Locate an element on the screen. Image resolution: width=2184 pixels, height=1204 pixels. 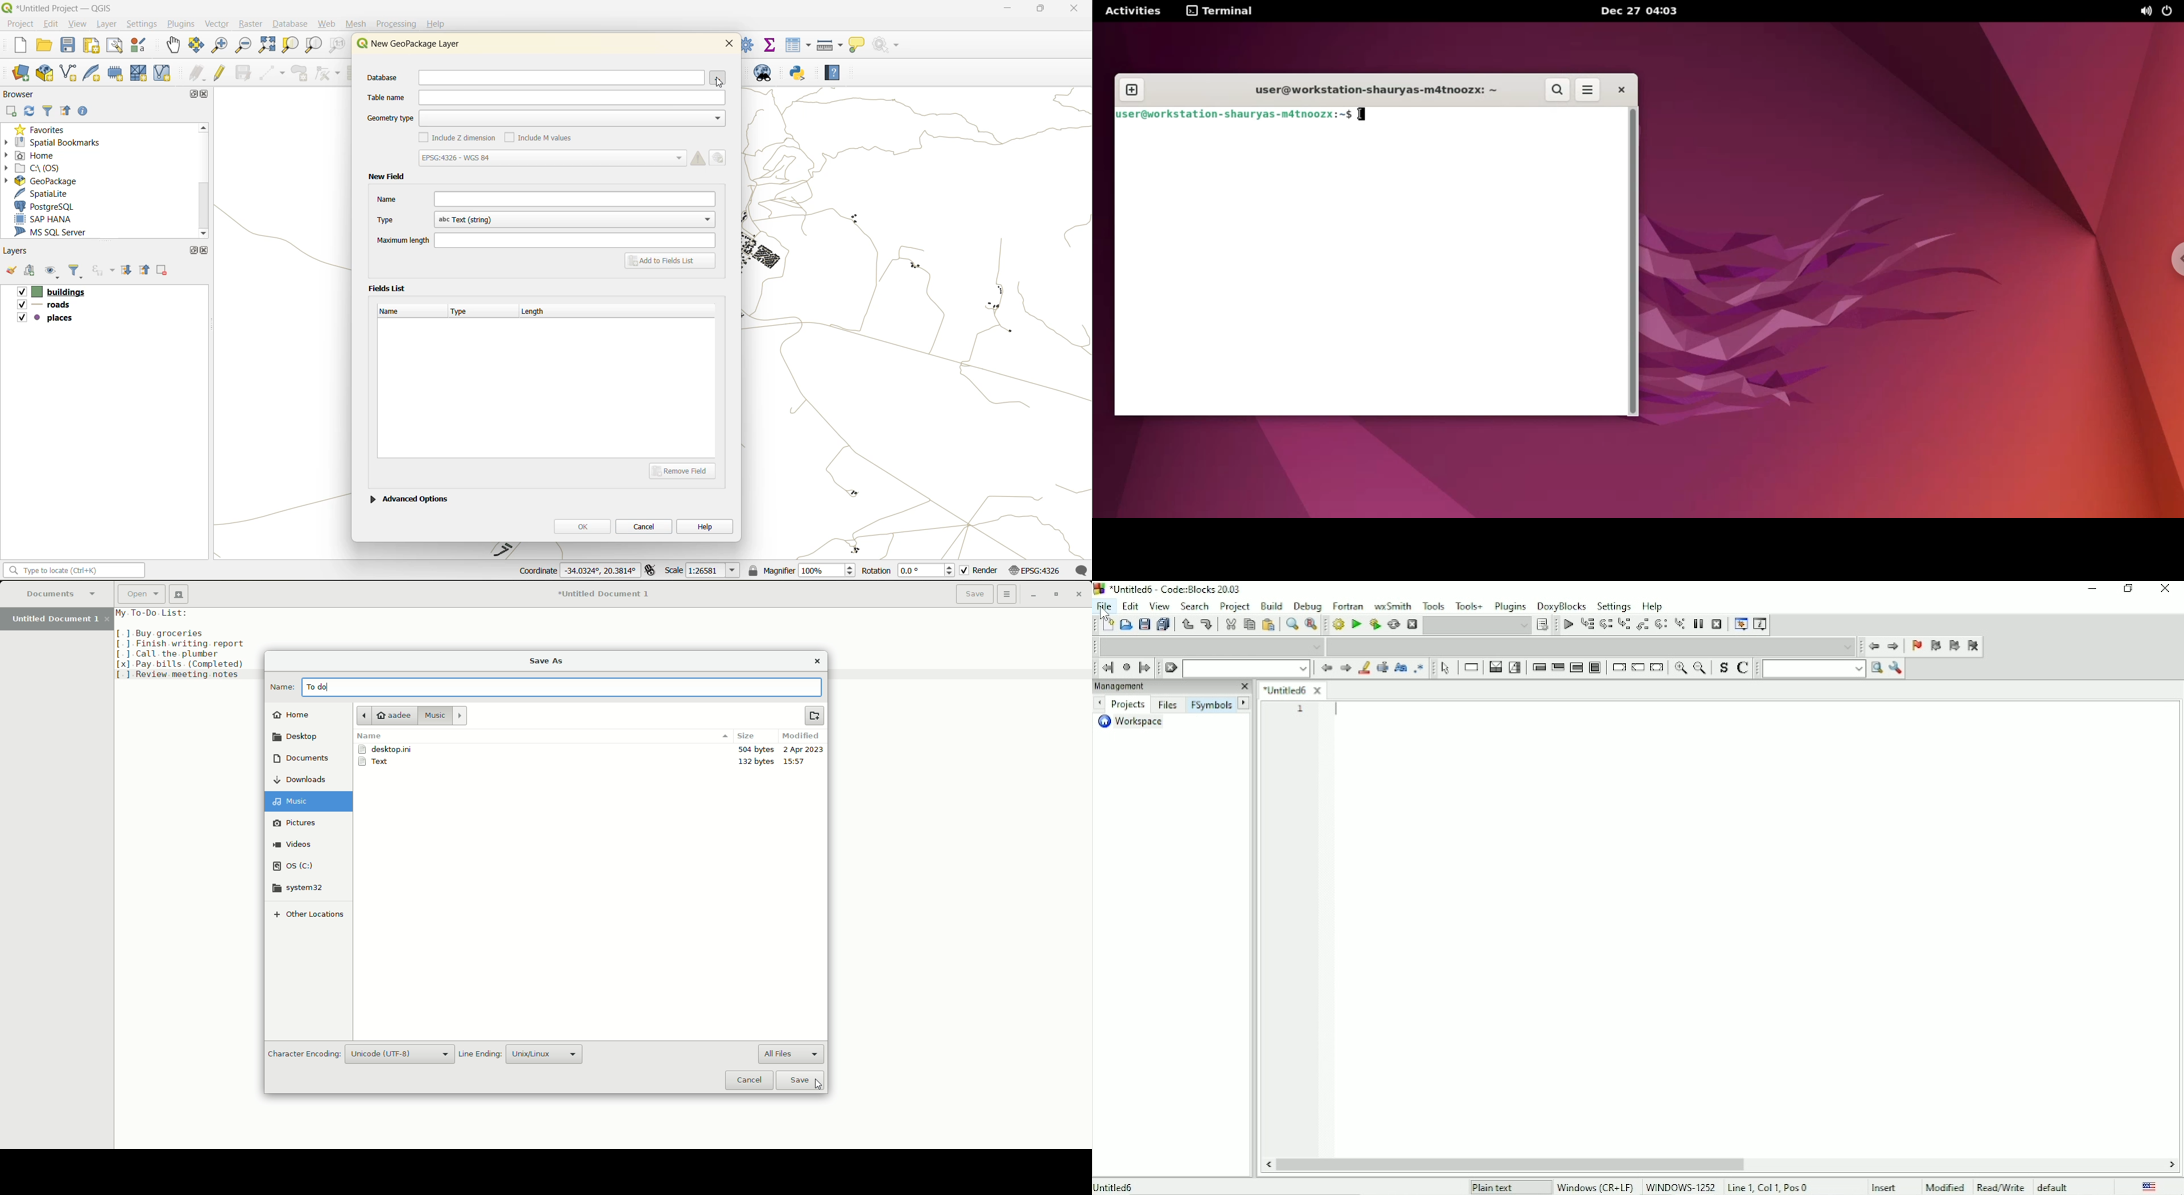
settings is located at coordinates (142, 24).